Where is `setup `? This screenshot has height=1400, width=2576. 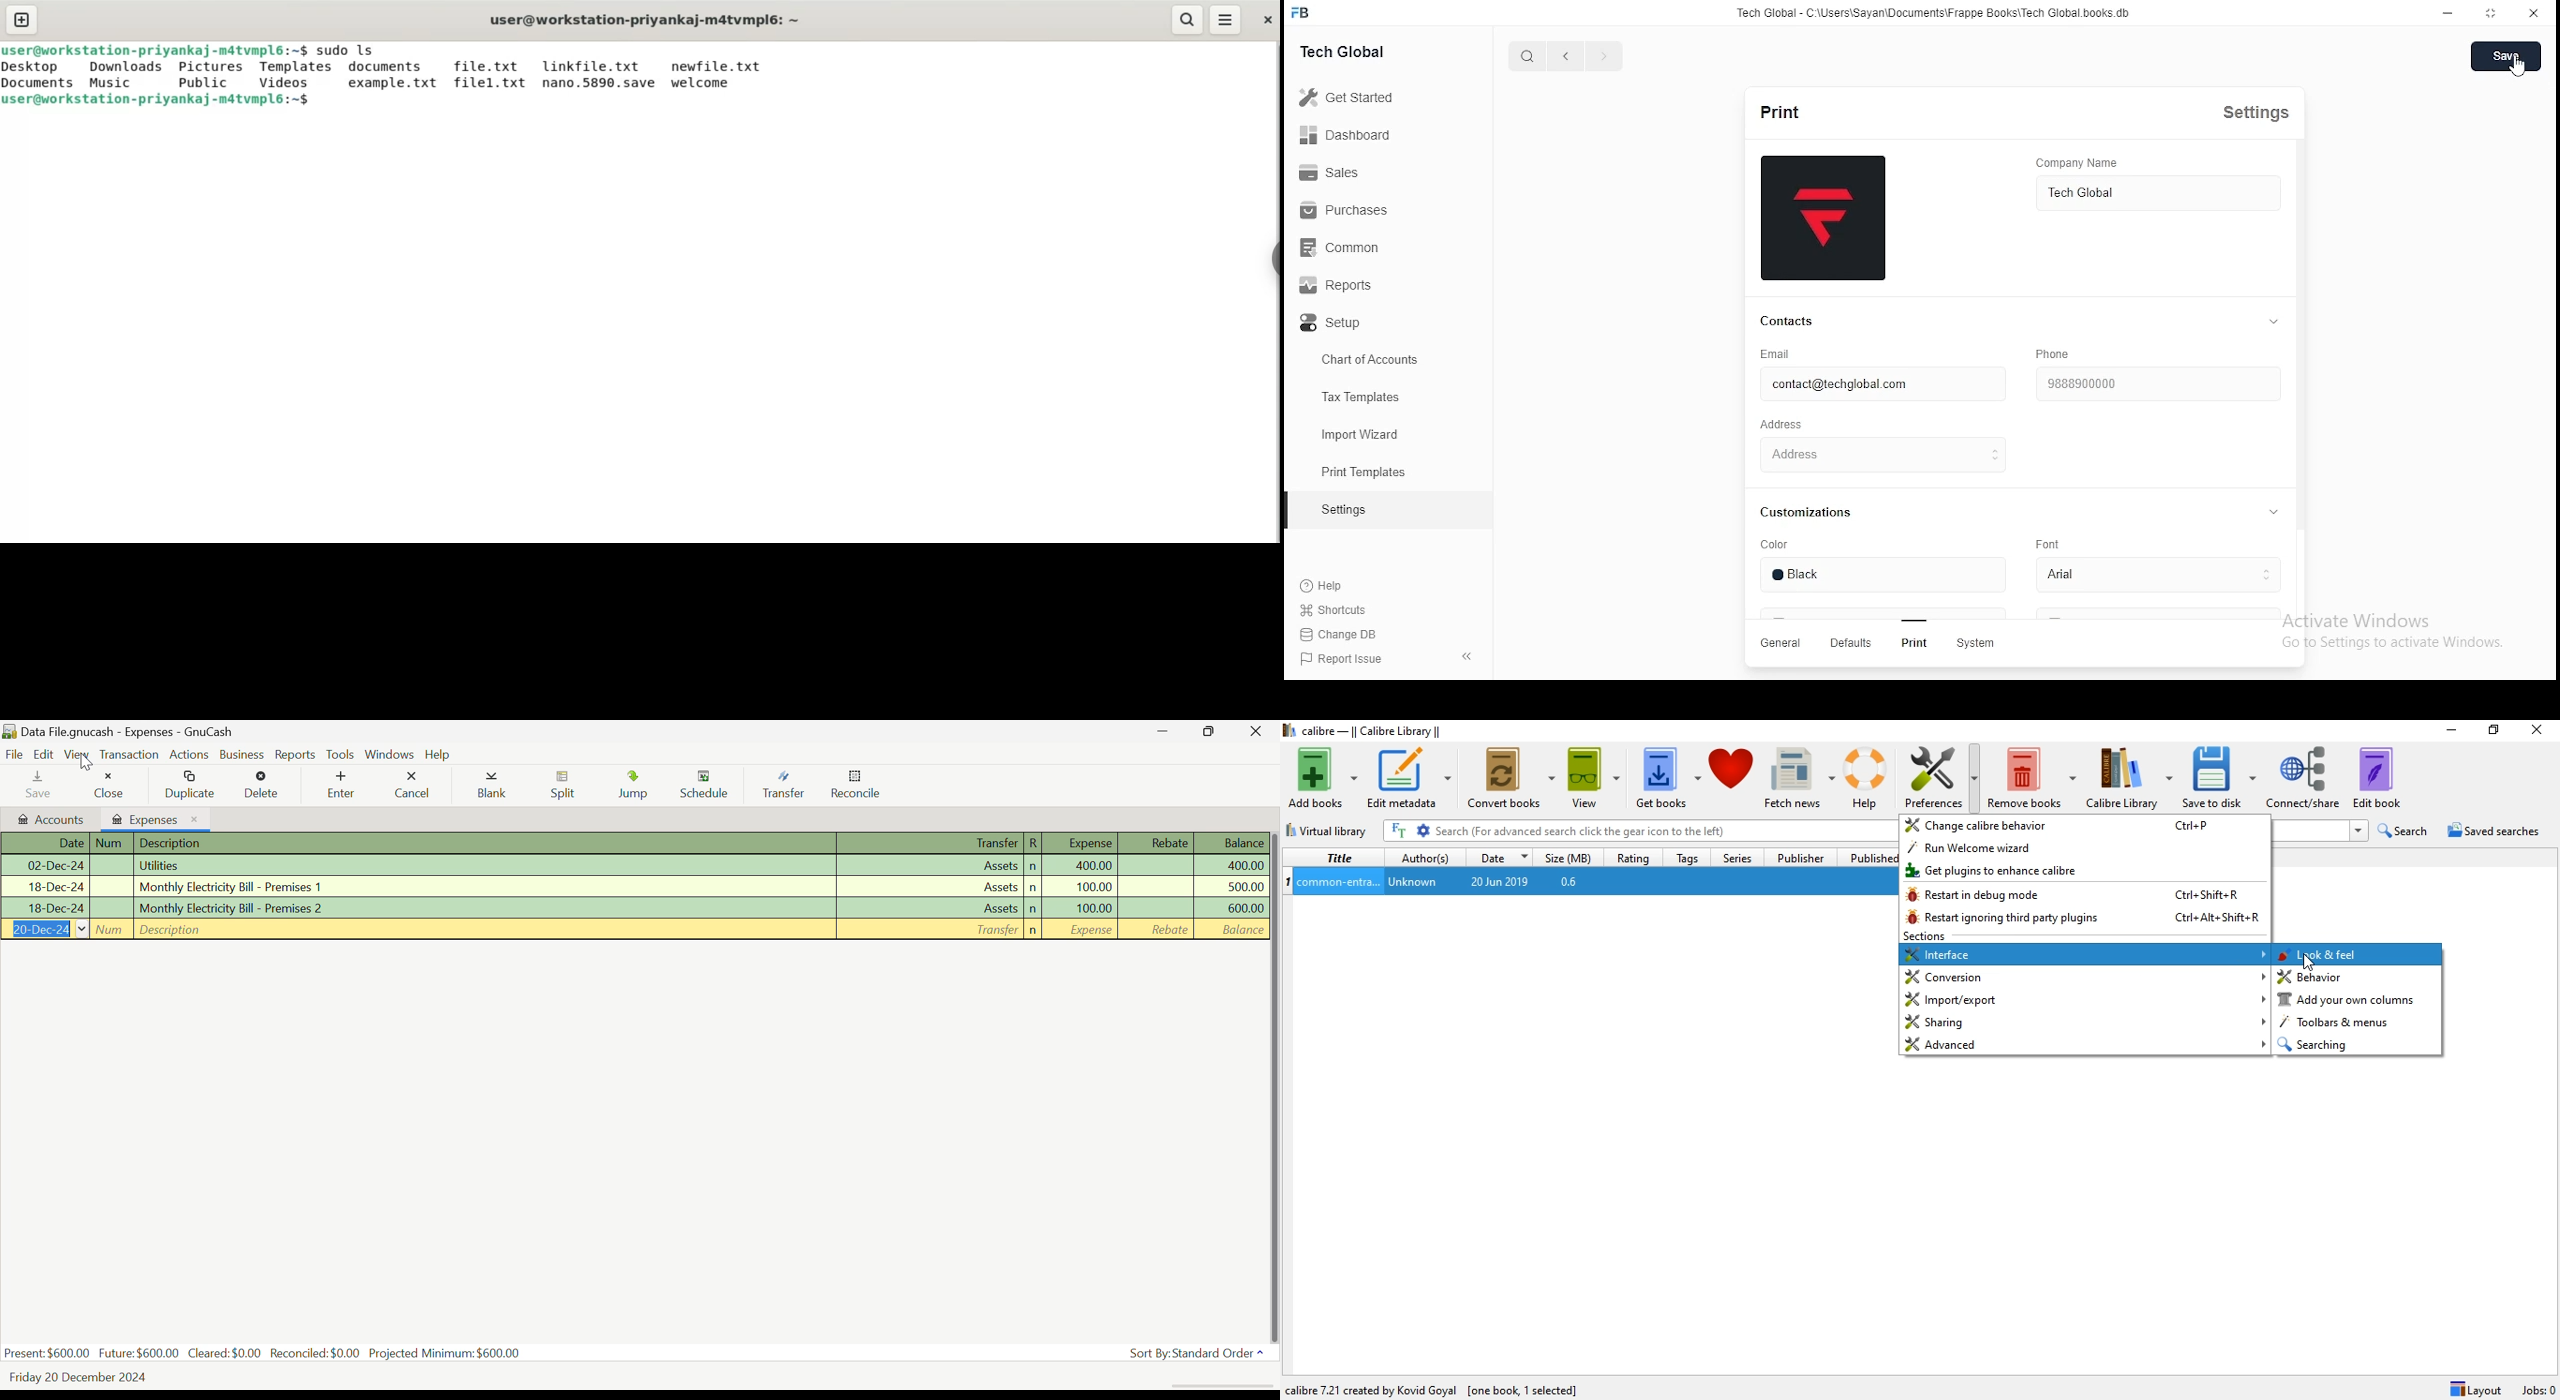 setup  is located at coordinates (1363, 327).